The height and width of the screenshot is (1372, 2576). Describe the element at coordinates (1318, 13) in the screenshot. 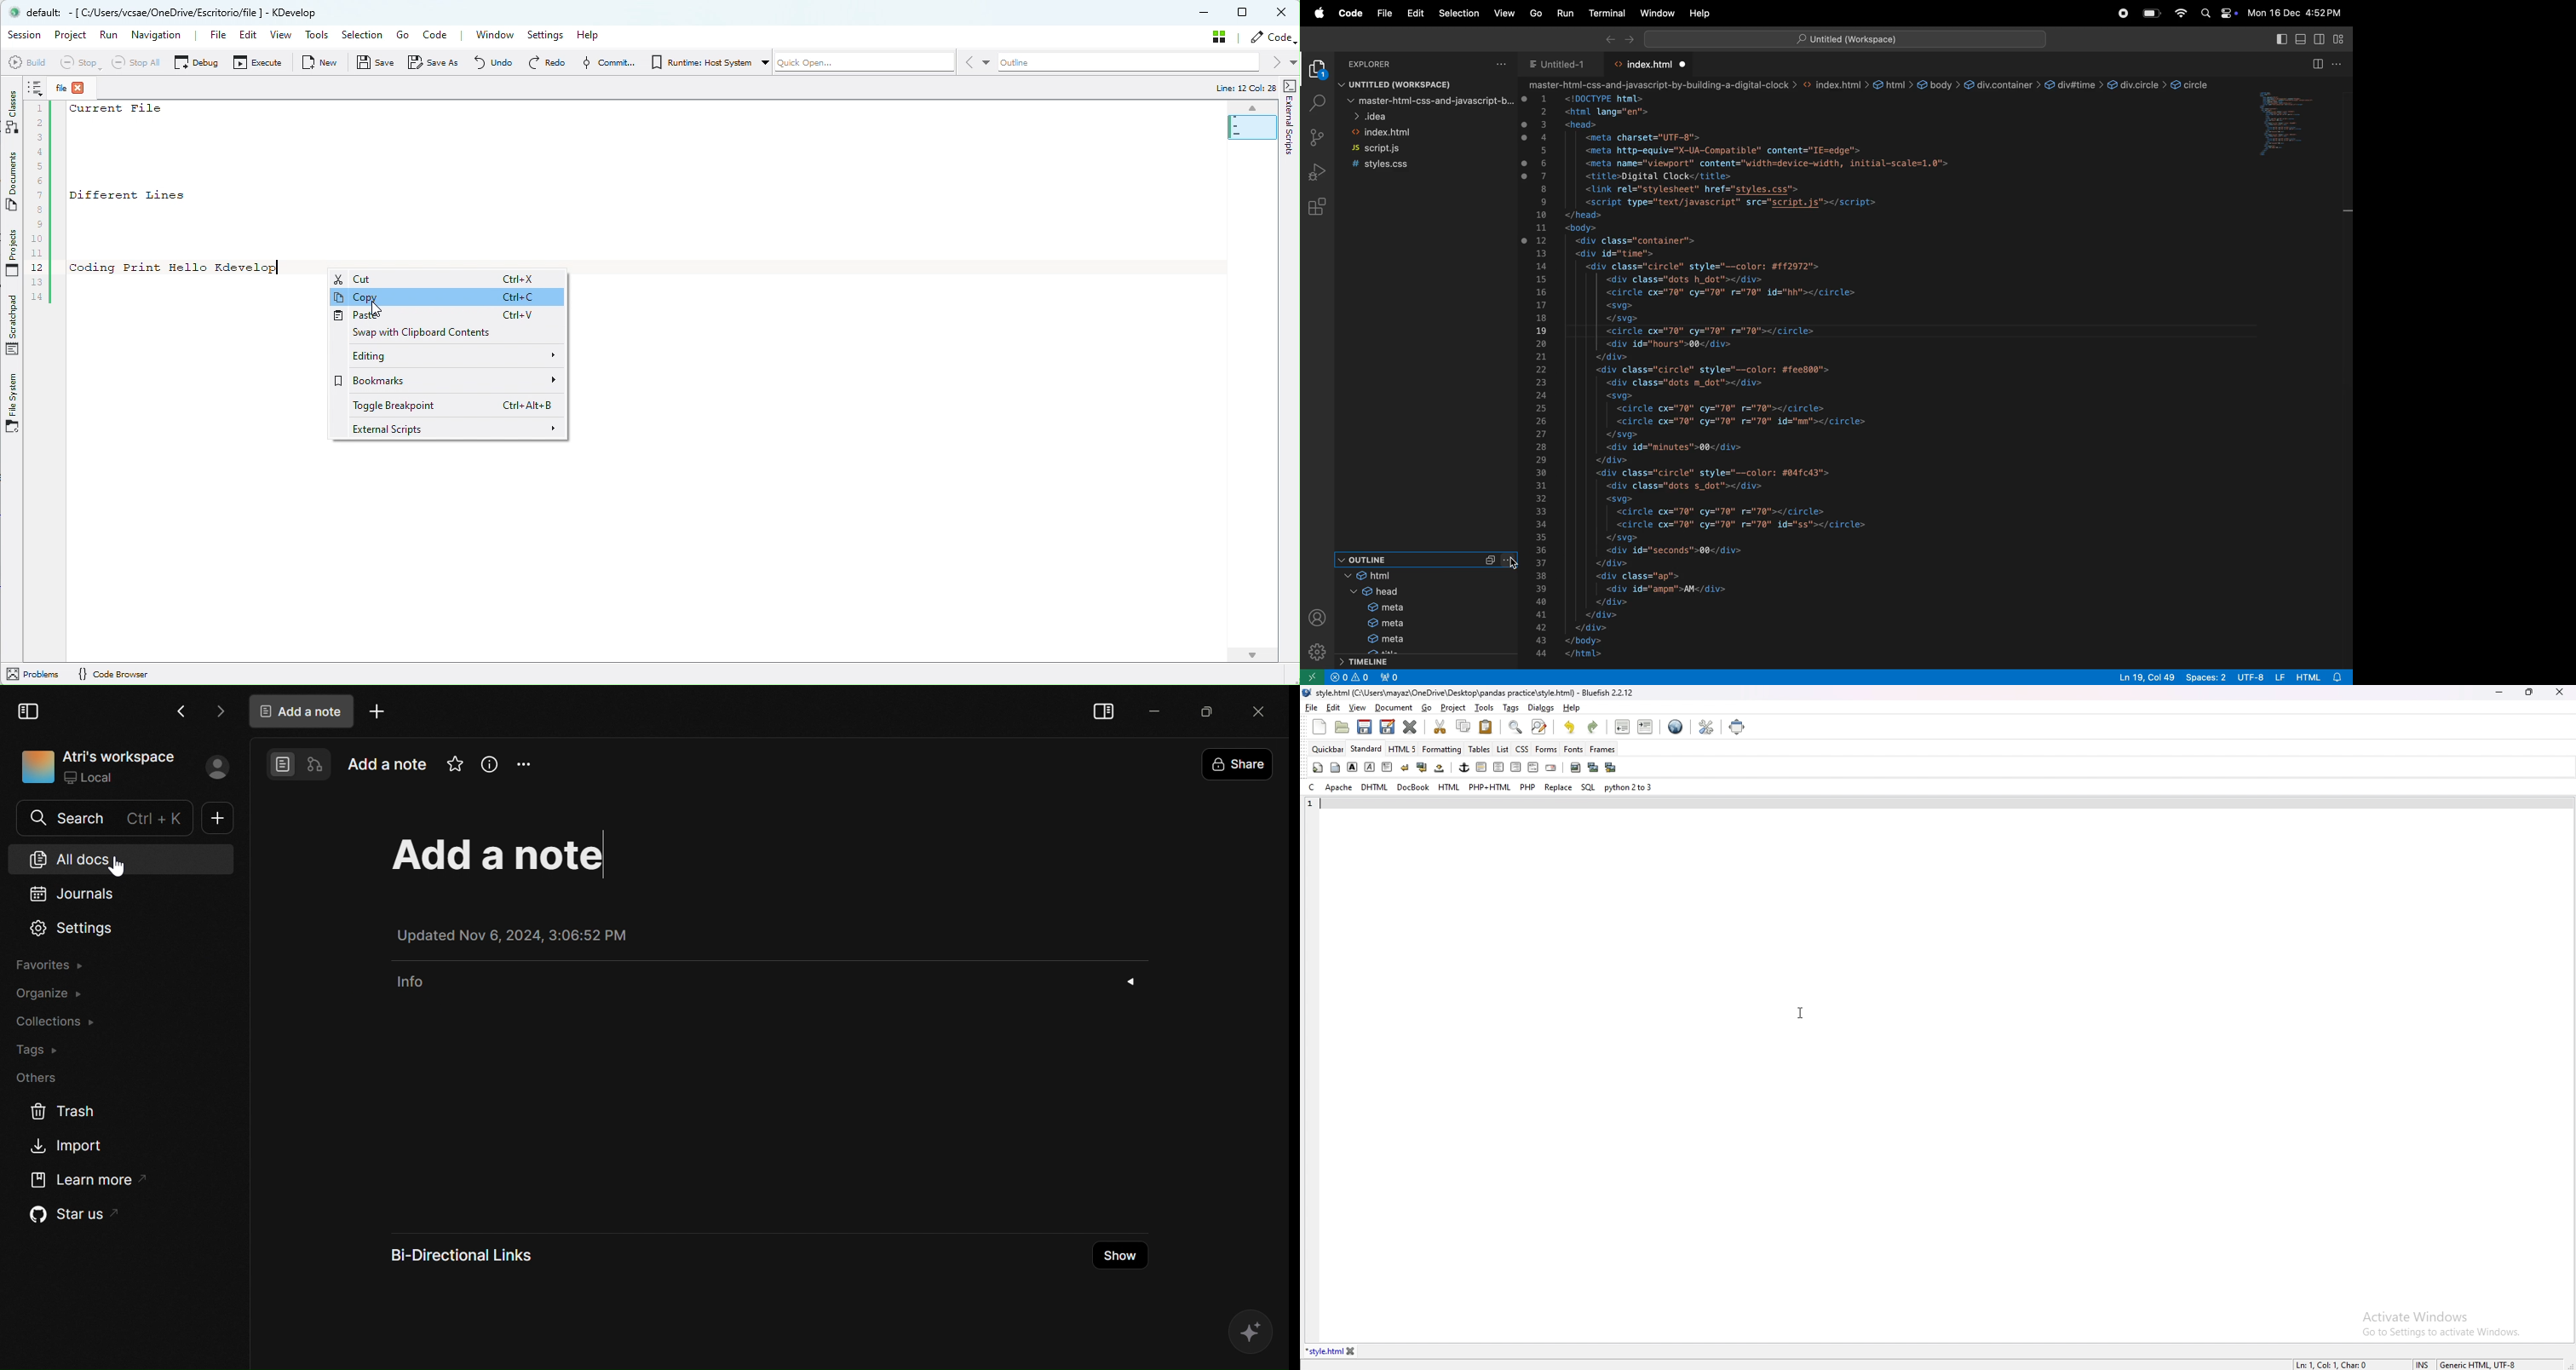

I see `apple menu` at that location.